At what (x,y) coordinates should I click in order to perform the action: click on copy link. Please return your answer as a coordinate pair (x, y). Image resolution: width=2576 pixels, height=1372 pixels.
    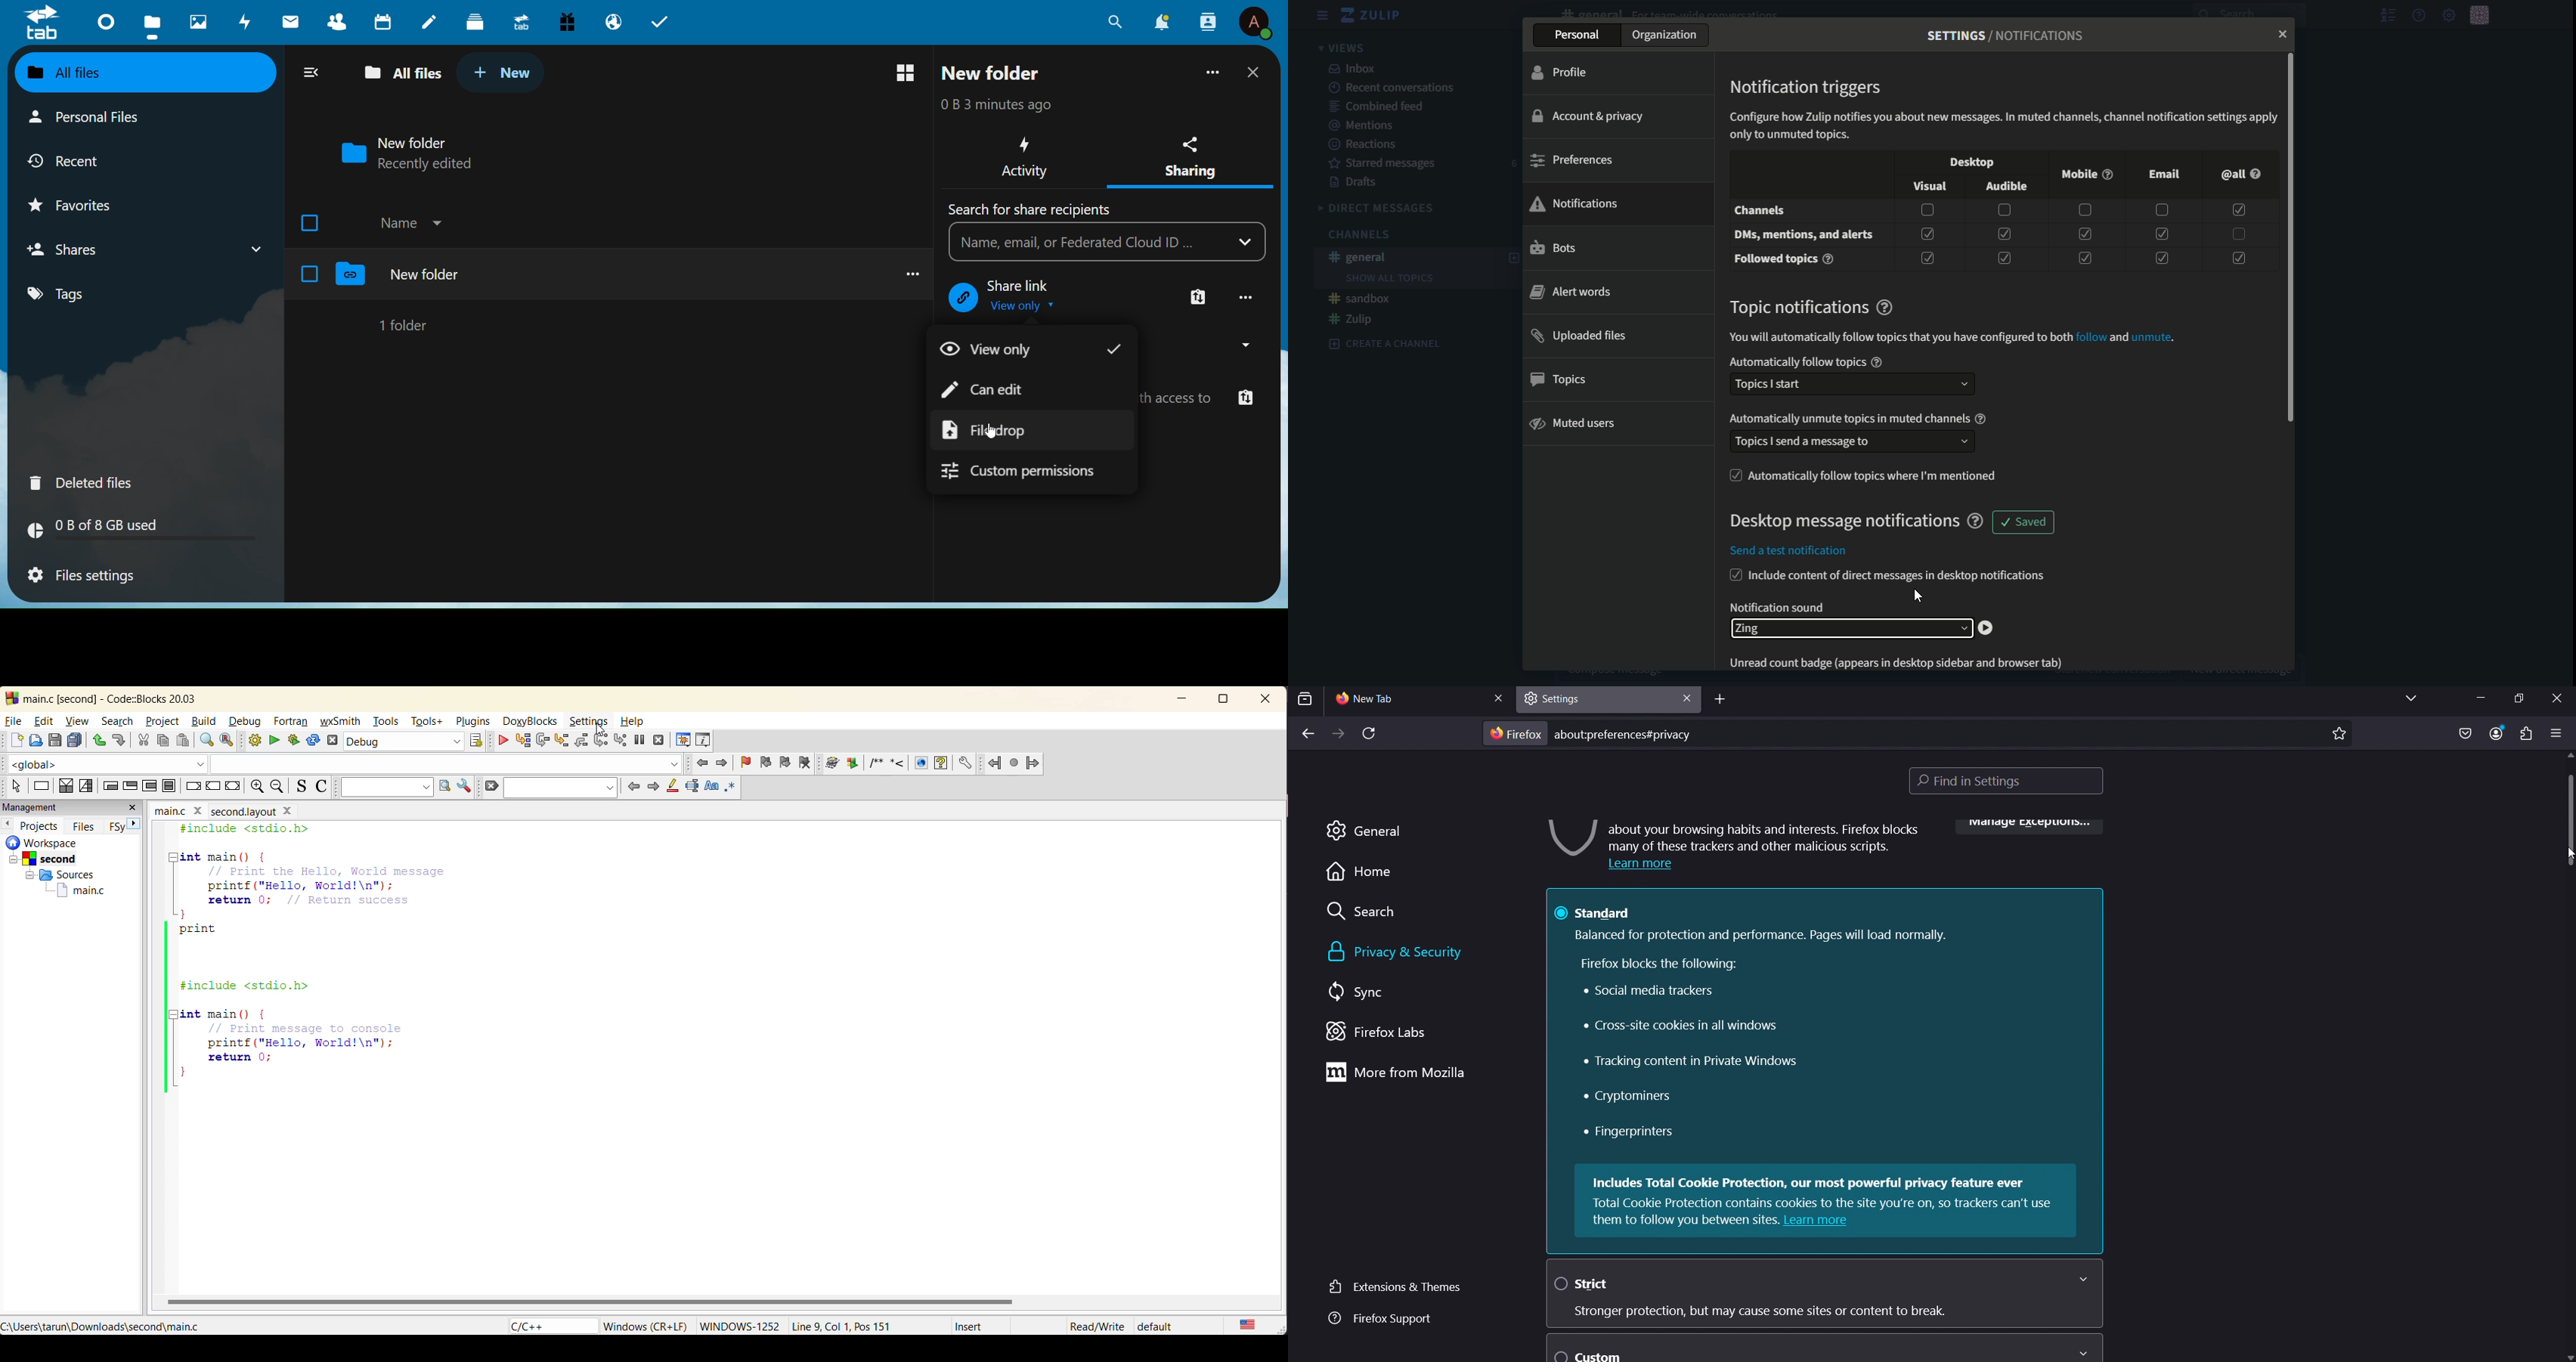
    Looking at the image, I should click on (1244, 400).